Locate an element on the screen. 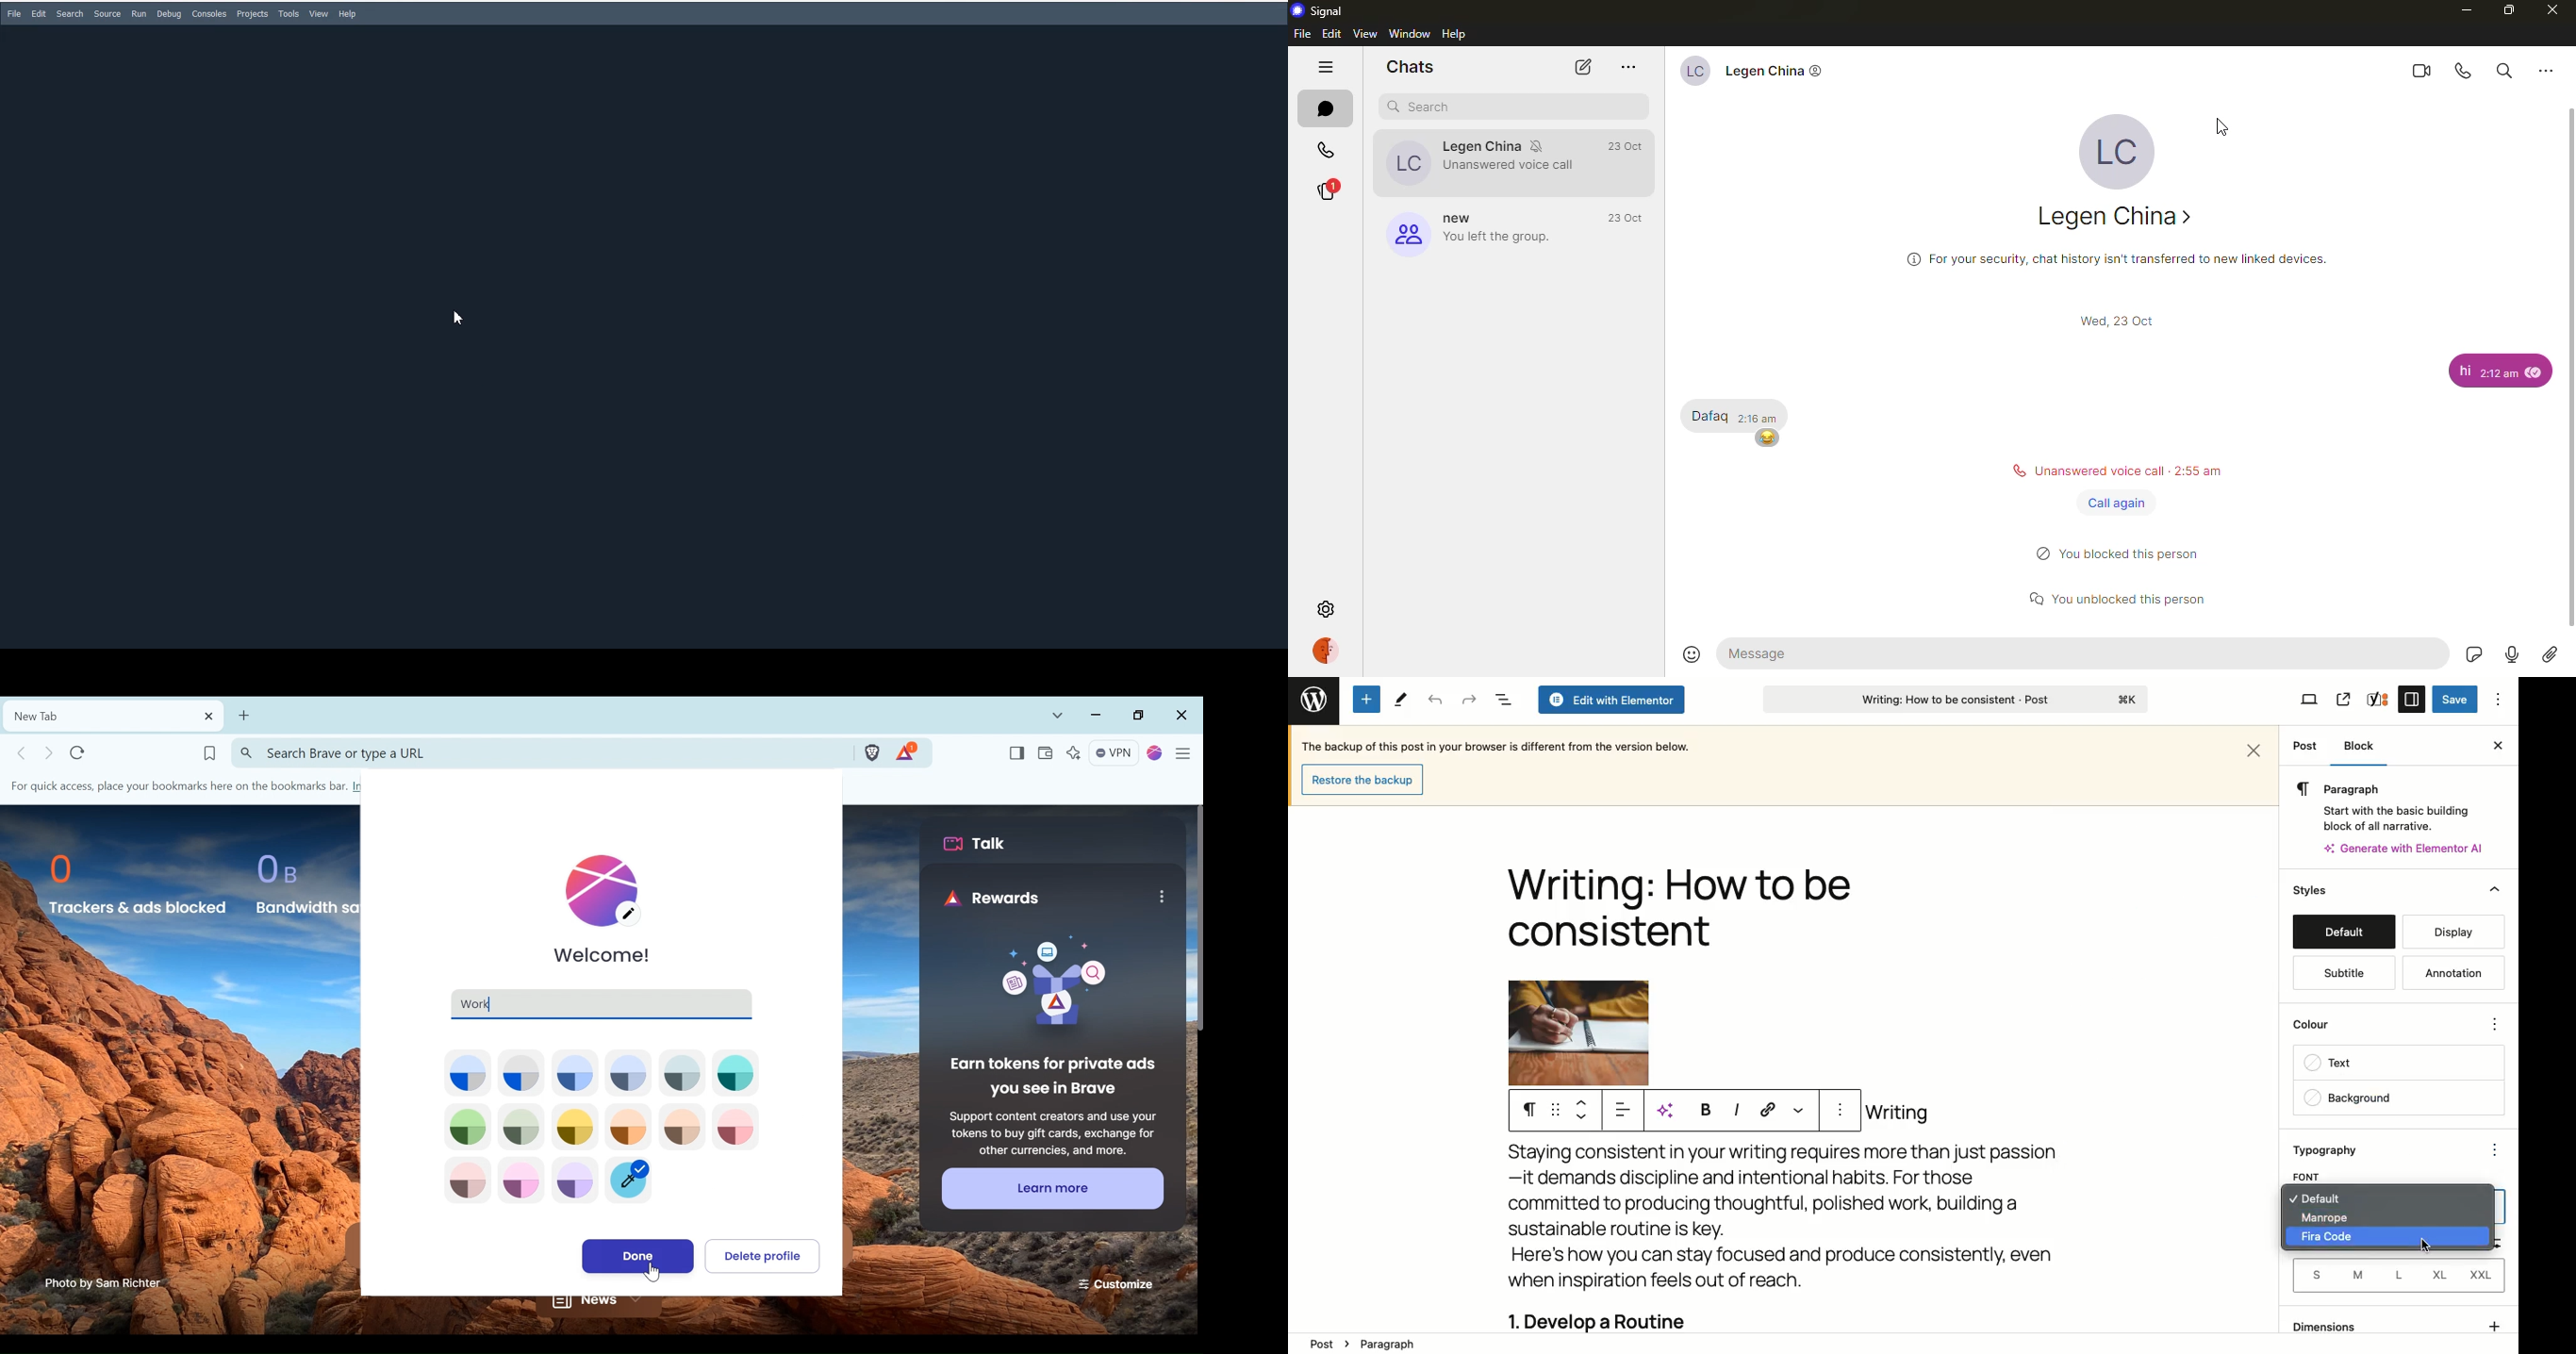 The width and height of the screenshot is (2576, 1372). Projects is located at coordinates (253, 14).